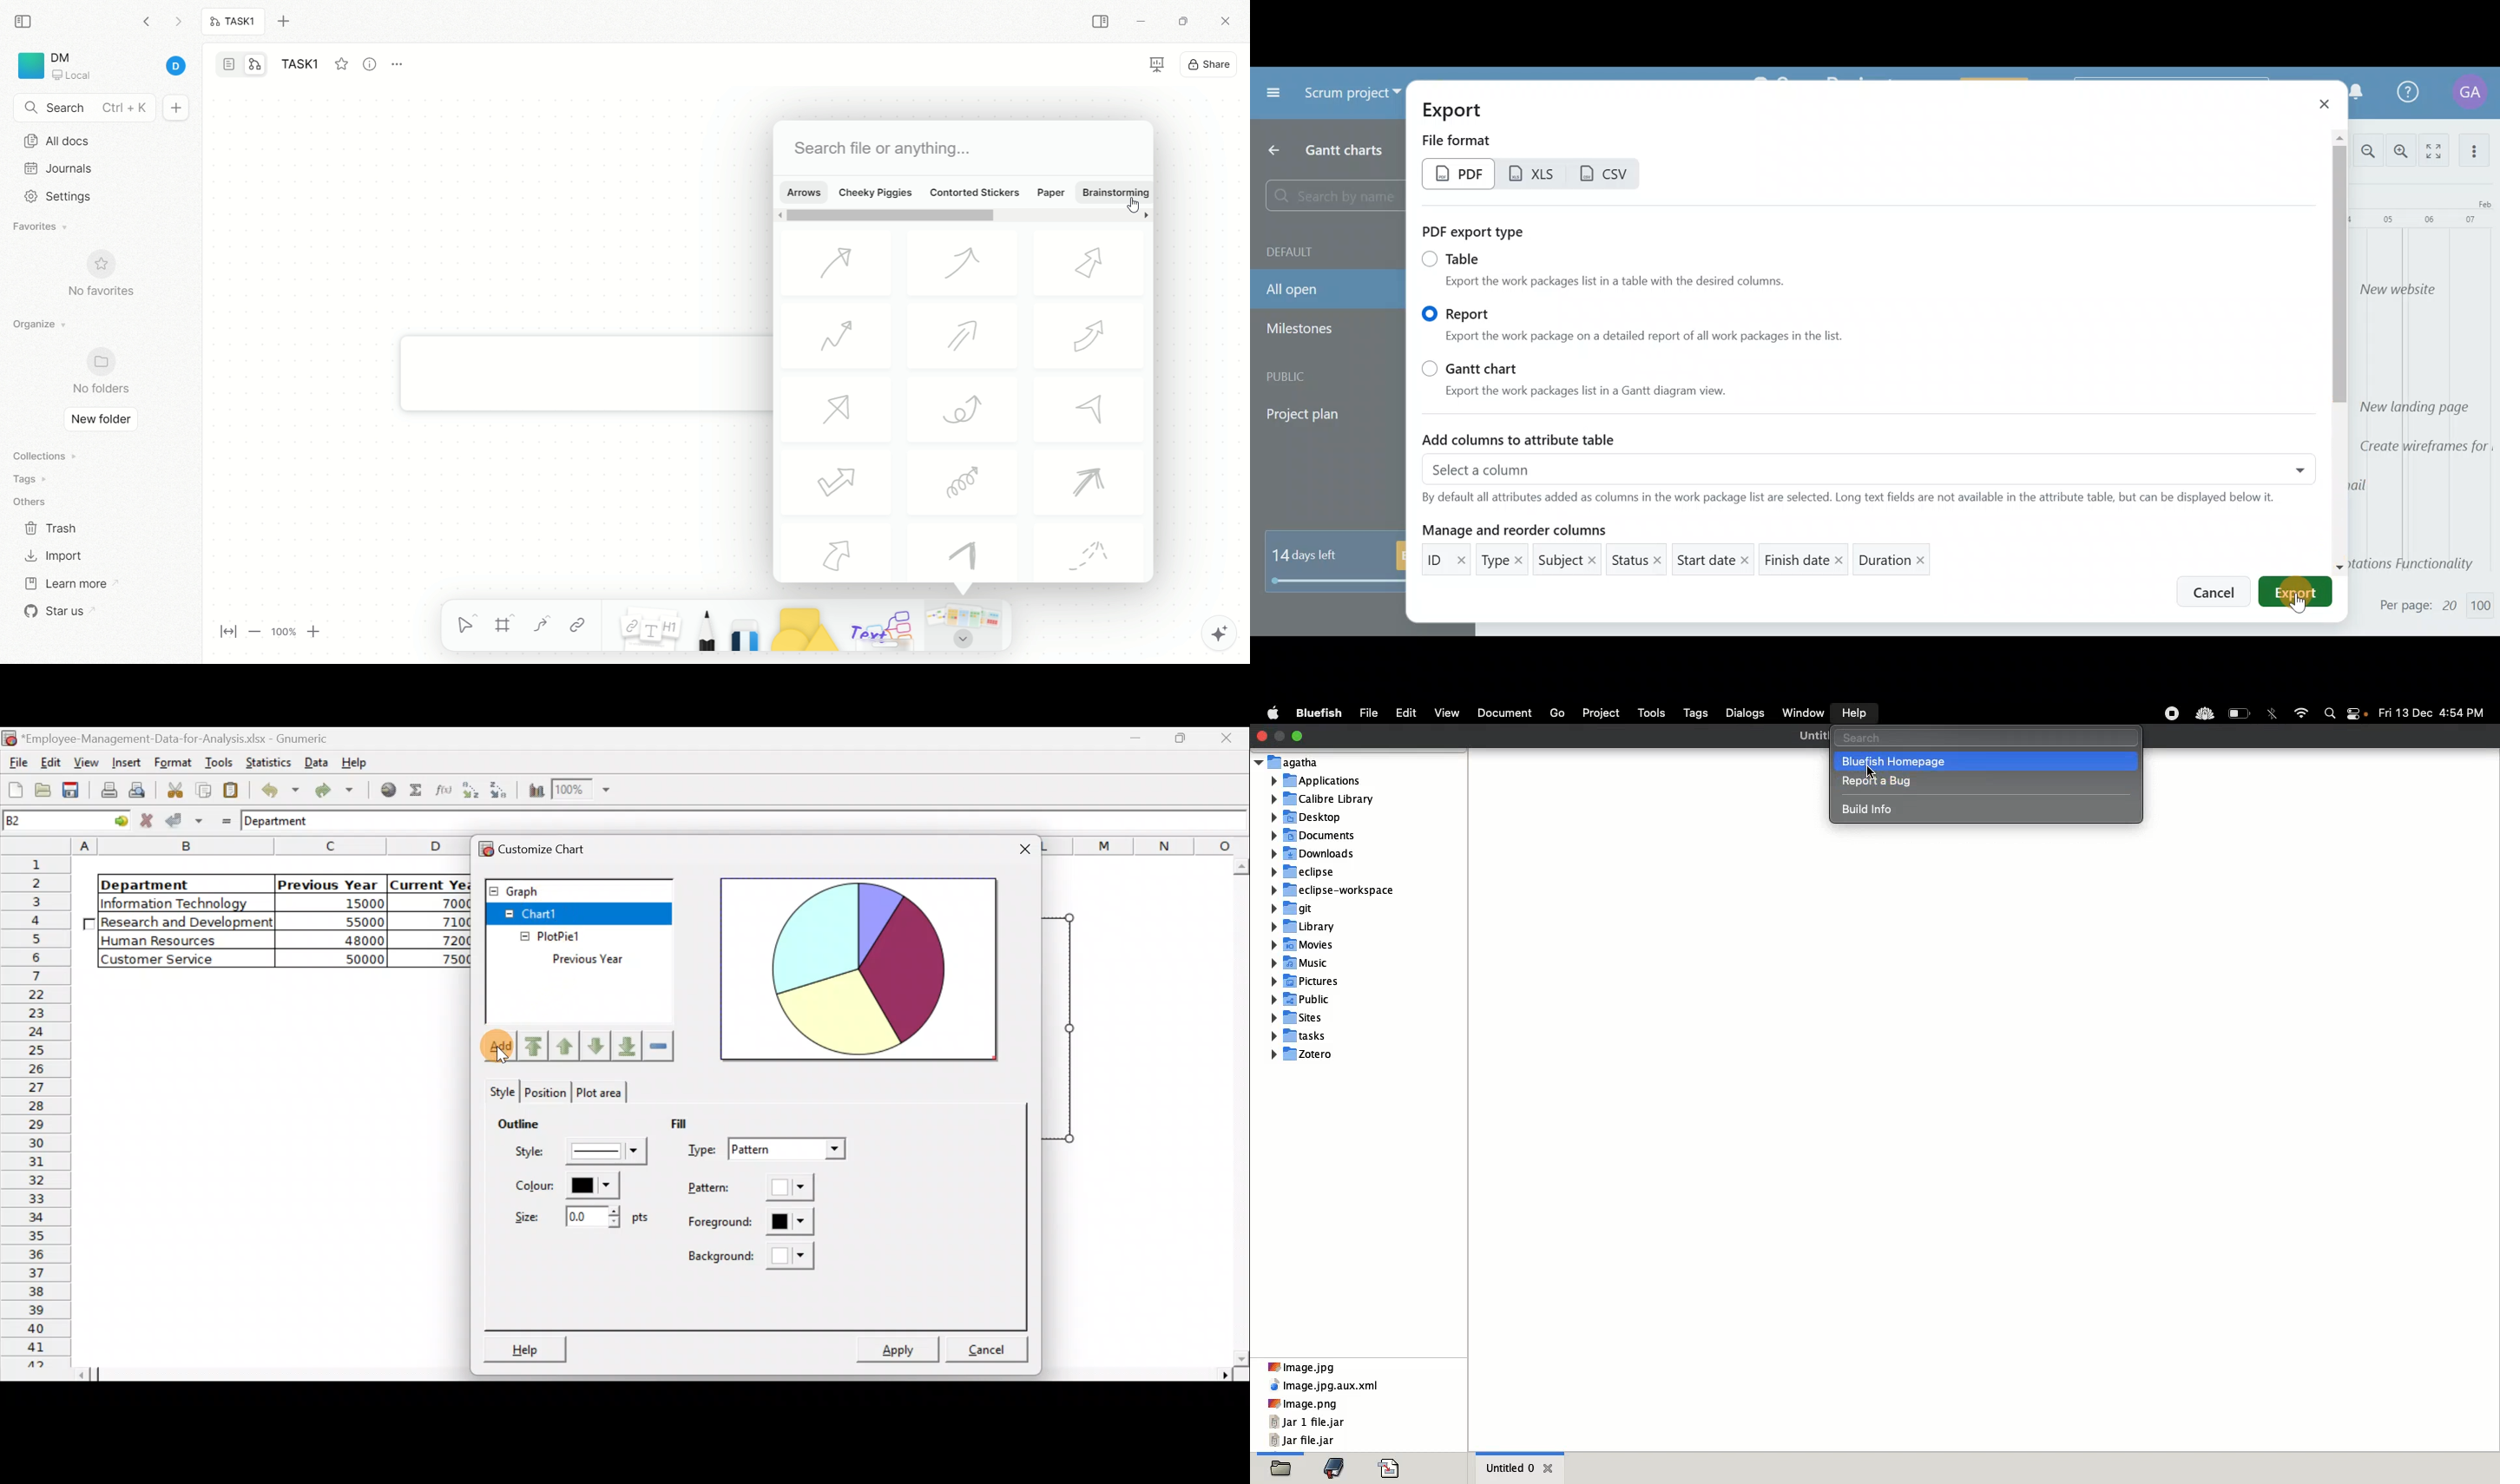 This screenshot has width=2520, height=1484. I want to click on Tools, so click(215, 762).